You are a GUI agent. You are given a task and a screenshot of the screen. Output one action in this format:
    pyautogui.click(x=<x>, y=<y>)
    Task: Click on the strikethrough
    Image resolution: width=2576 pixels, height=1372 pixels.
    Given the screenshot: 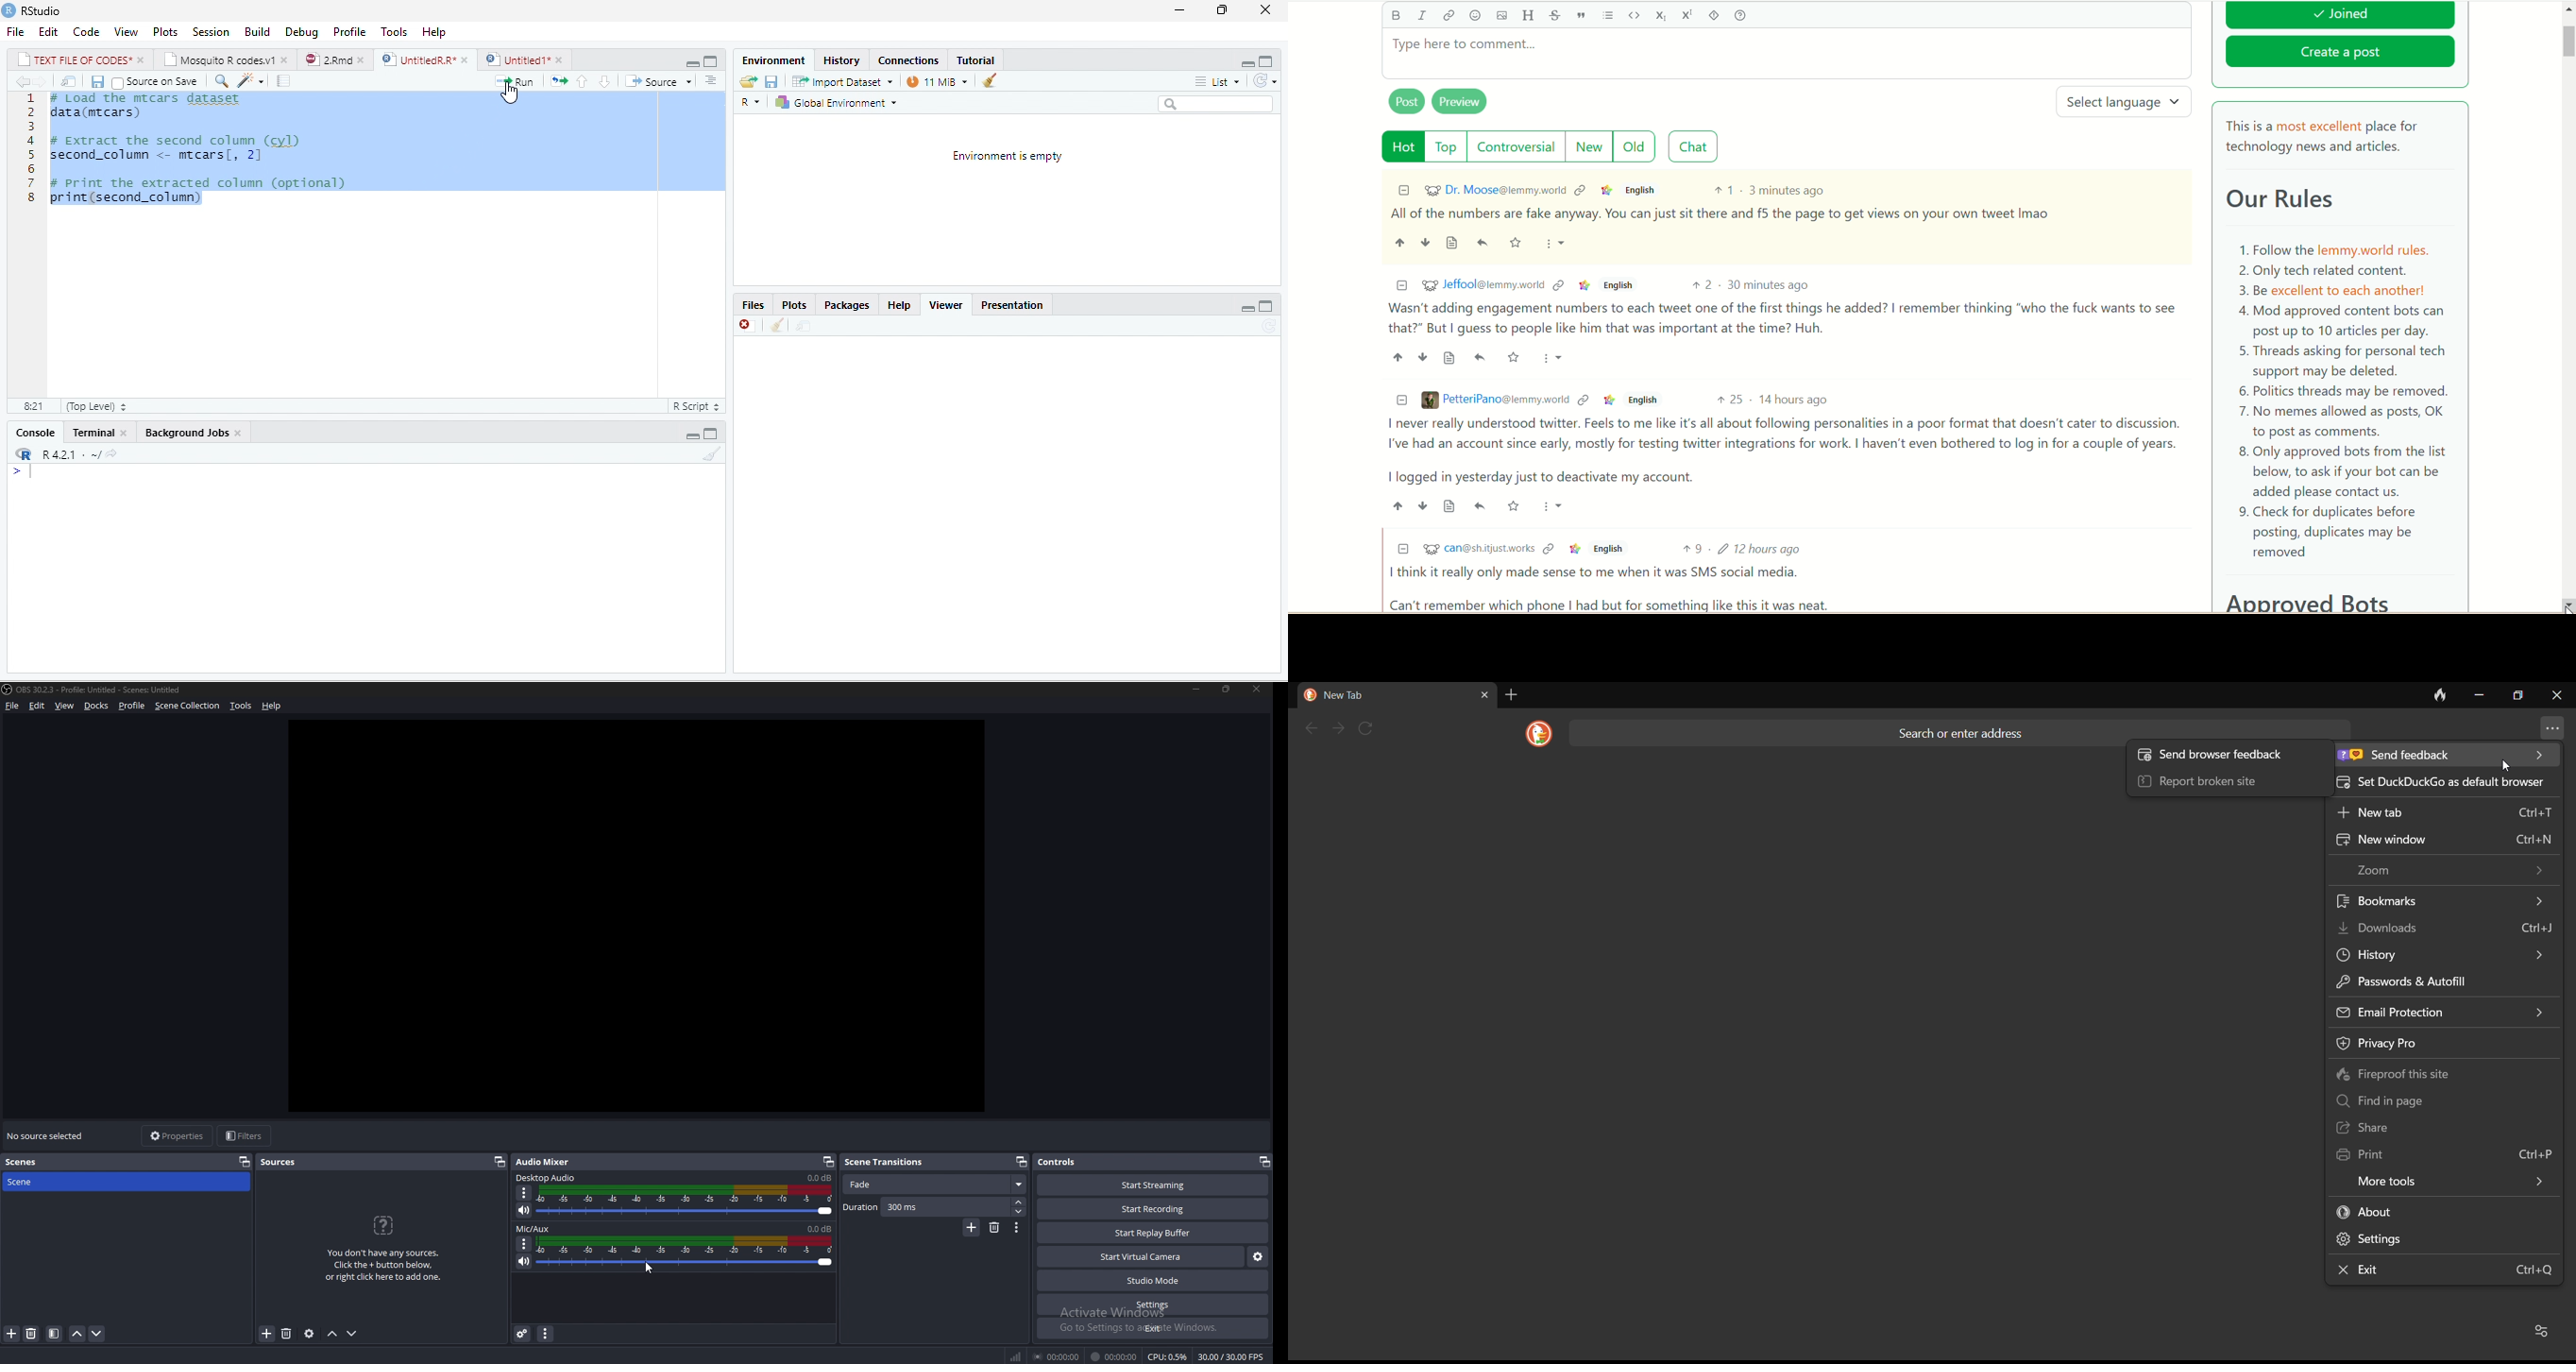 What is the action you would take?
    pyautogui.click(x=1552, y=16)
    